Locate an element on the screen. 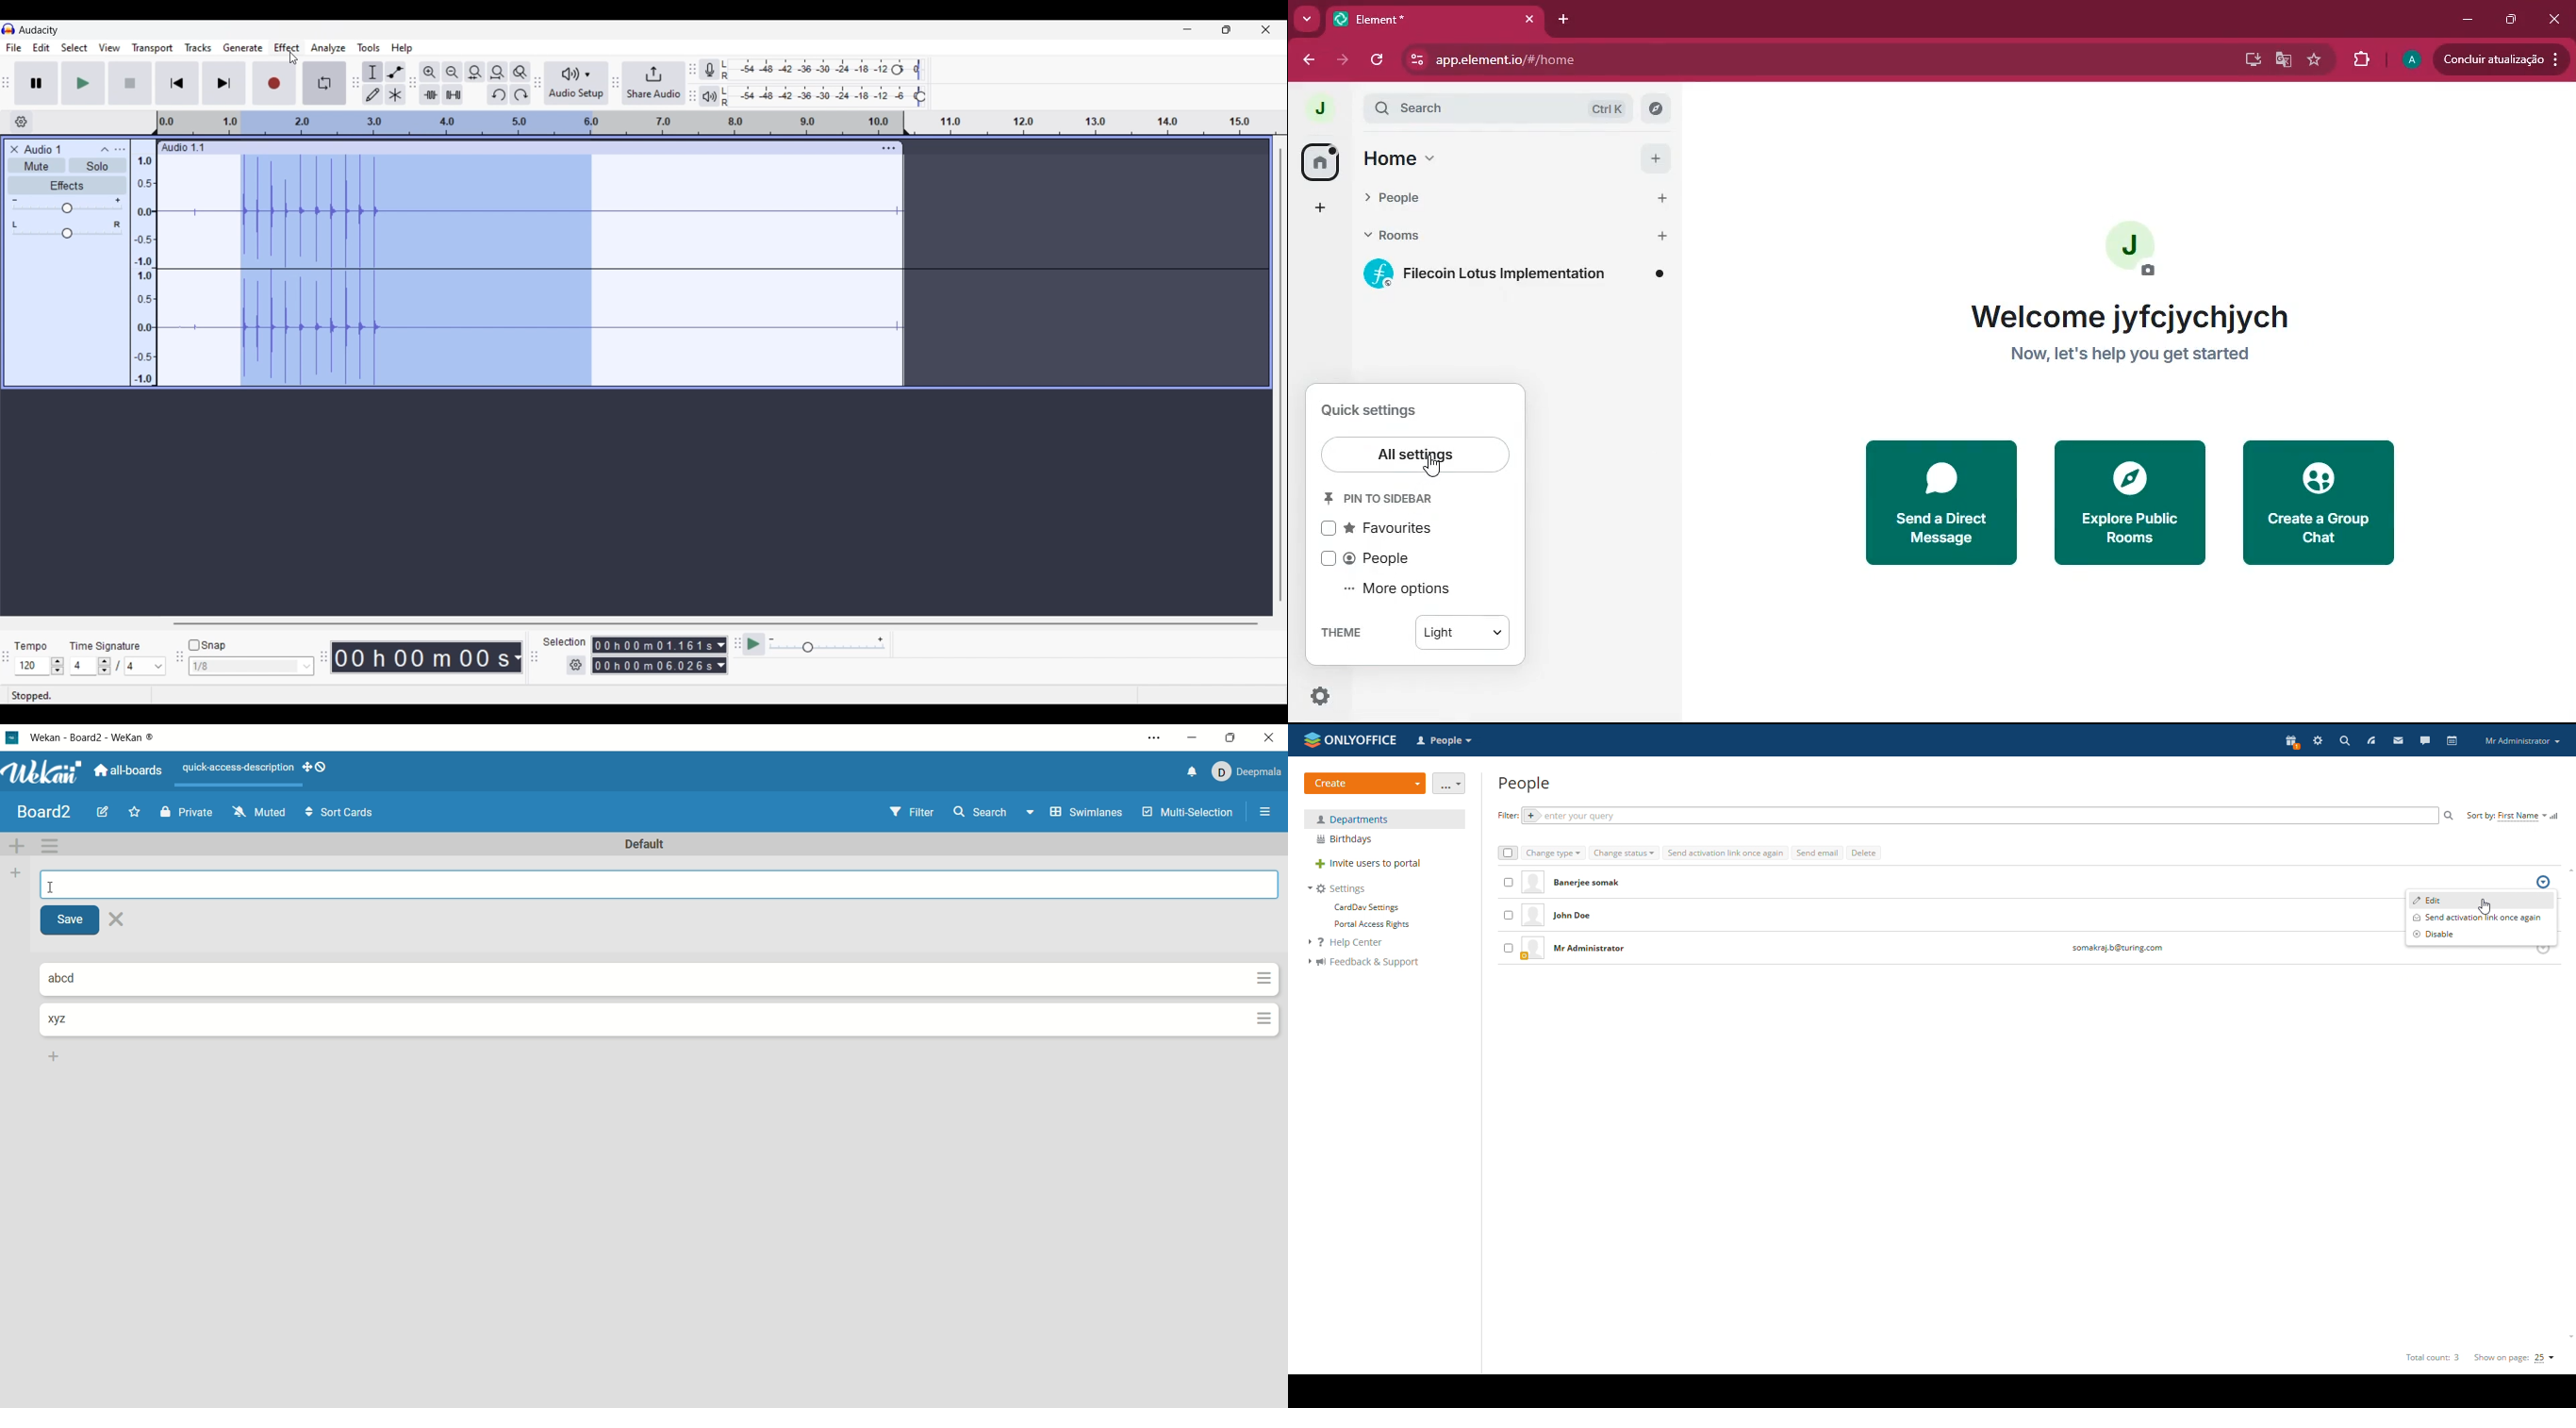  Portion of recorded audio track selected is located at coordinates (416, 270).